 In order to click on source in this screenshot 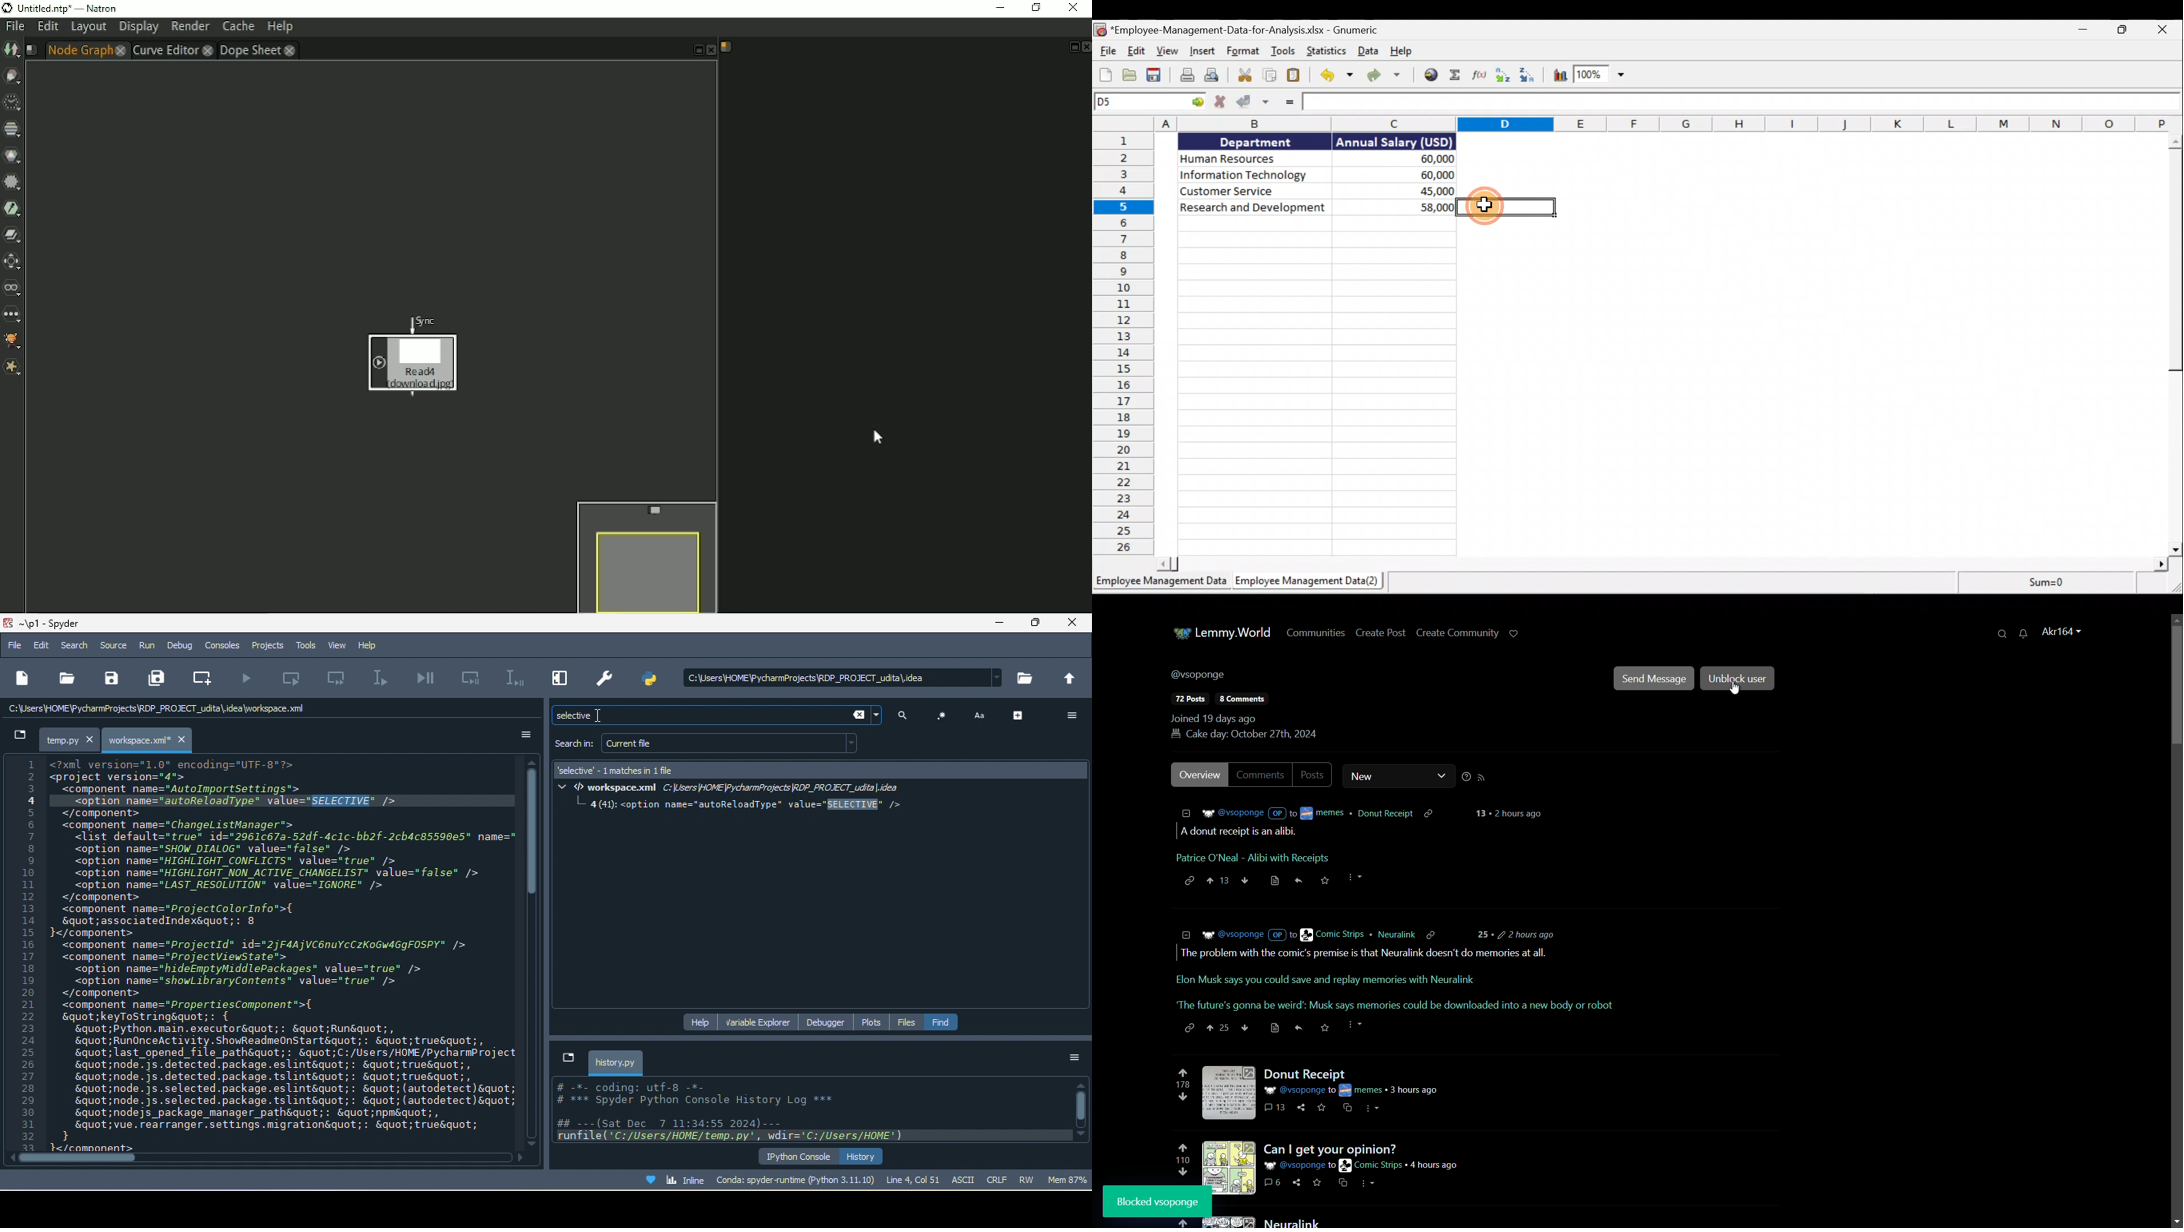, I will do `click(116, 646)`.